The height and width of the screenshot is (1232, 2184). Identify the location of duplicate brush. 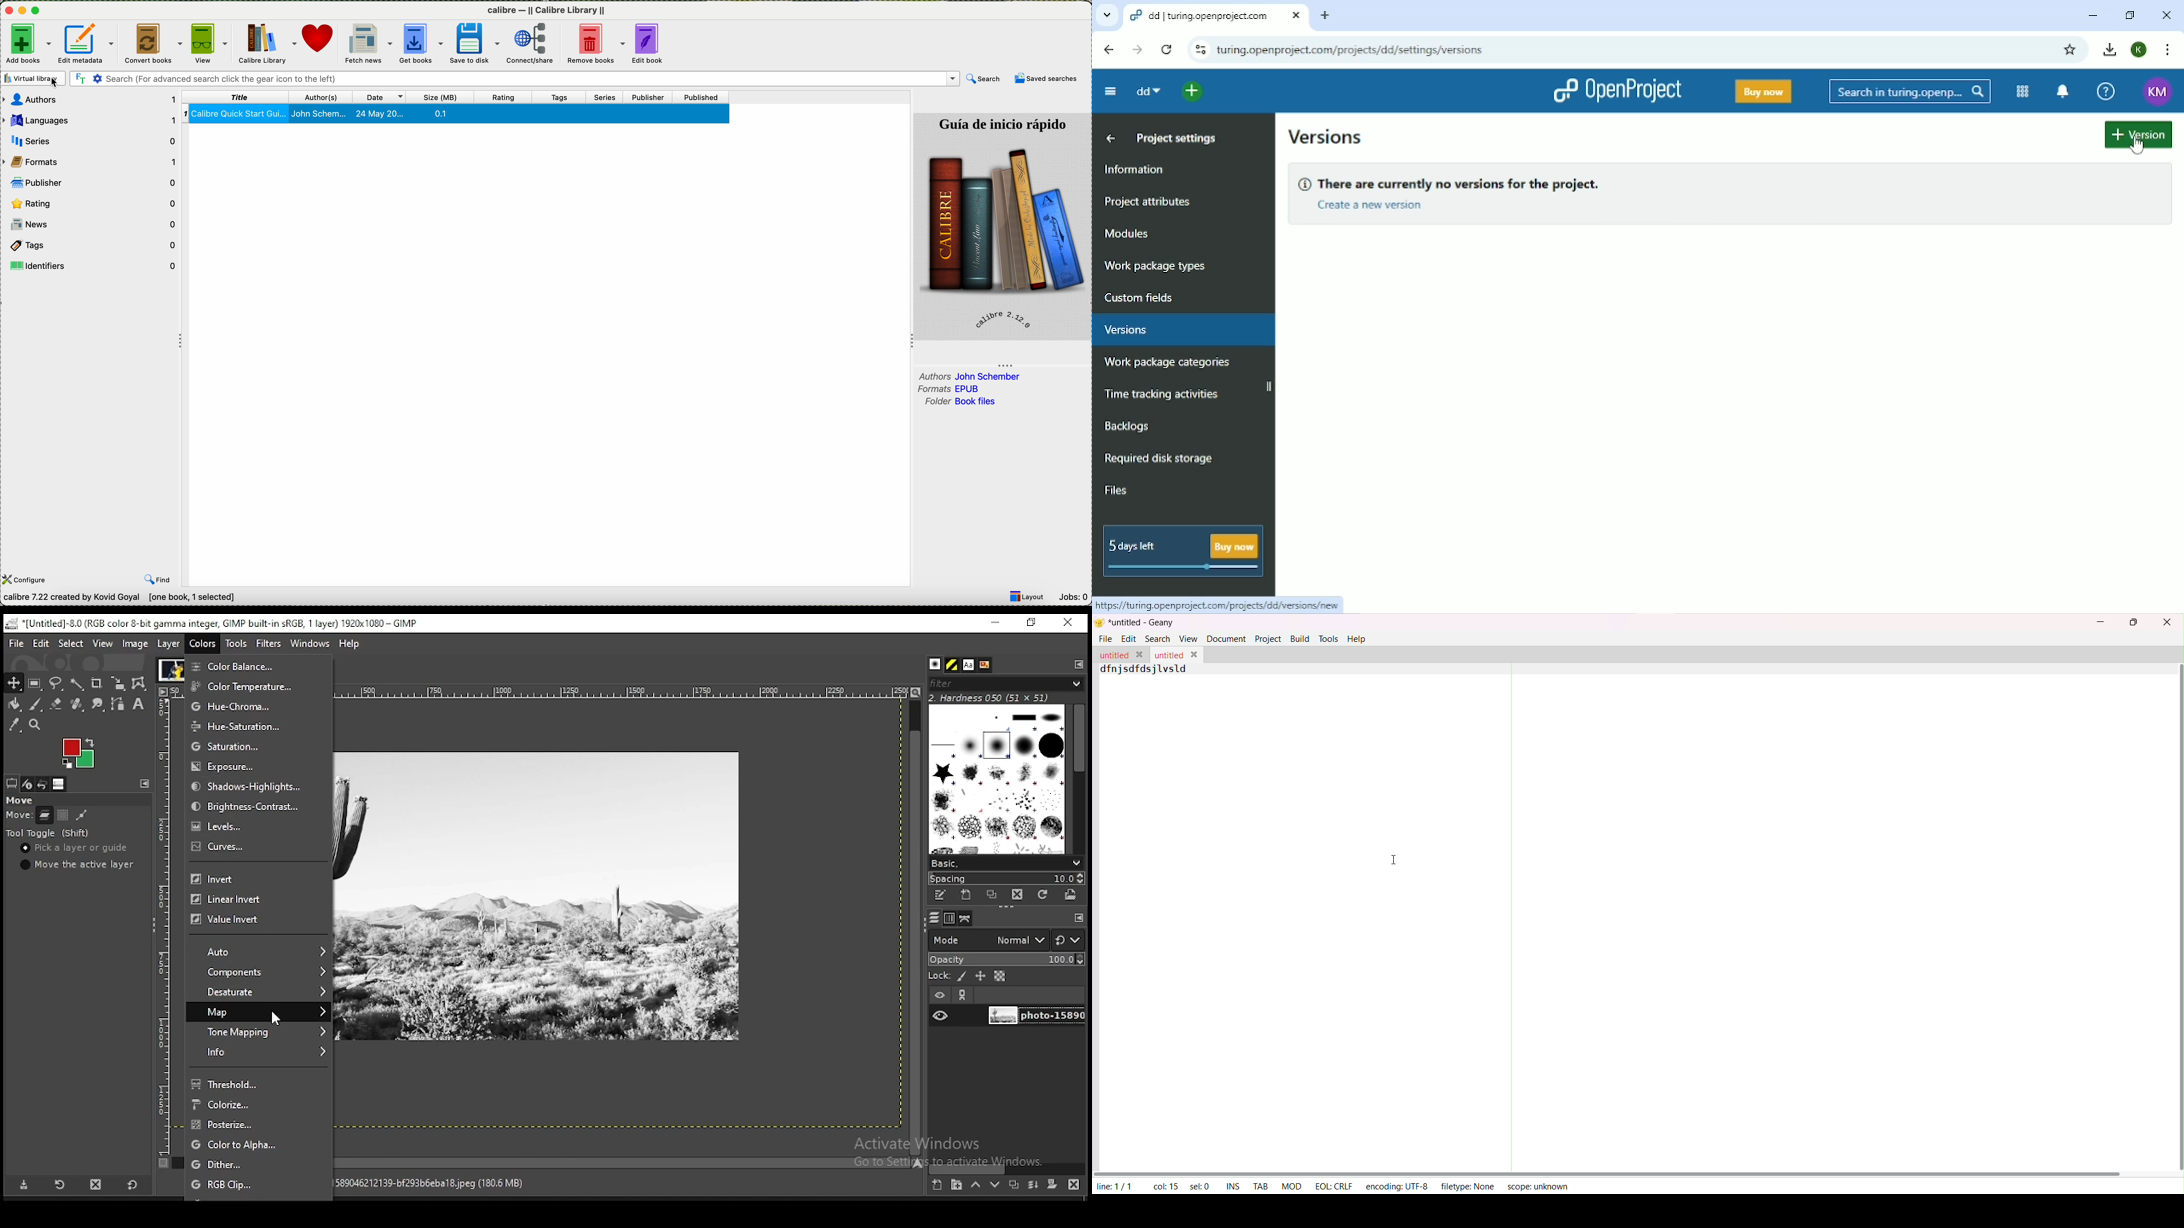
(992, 895).